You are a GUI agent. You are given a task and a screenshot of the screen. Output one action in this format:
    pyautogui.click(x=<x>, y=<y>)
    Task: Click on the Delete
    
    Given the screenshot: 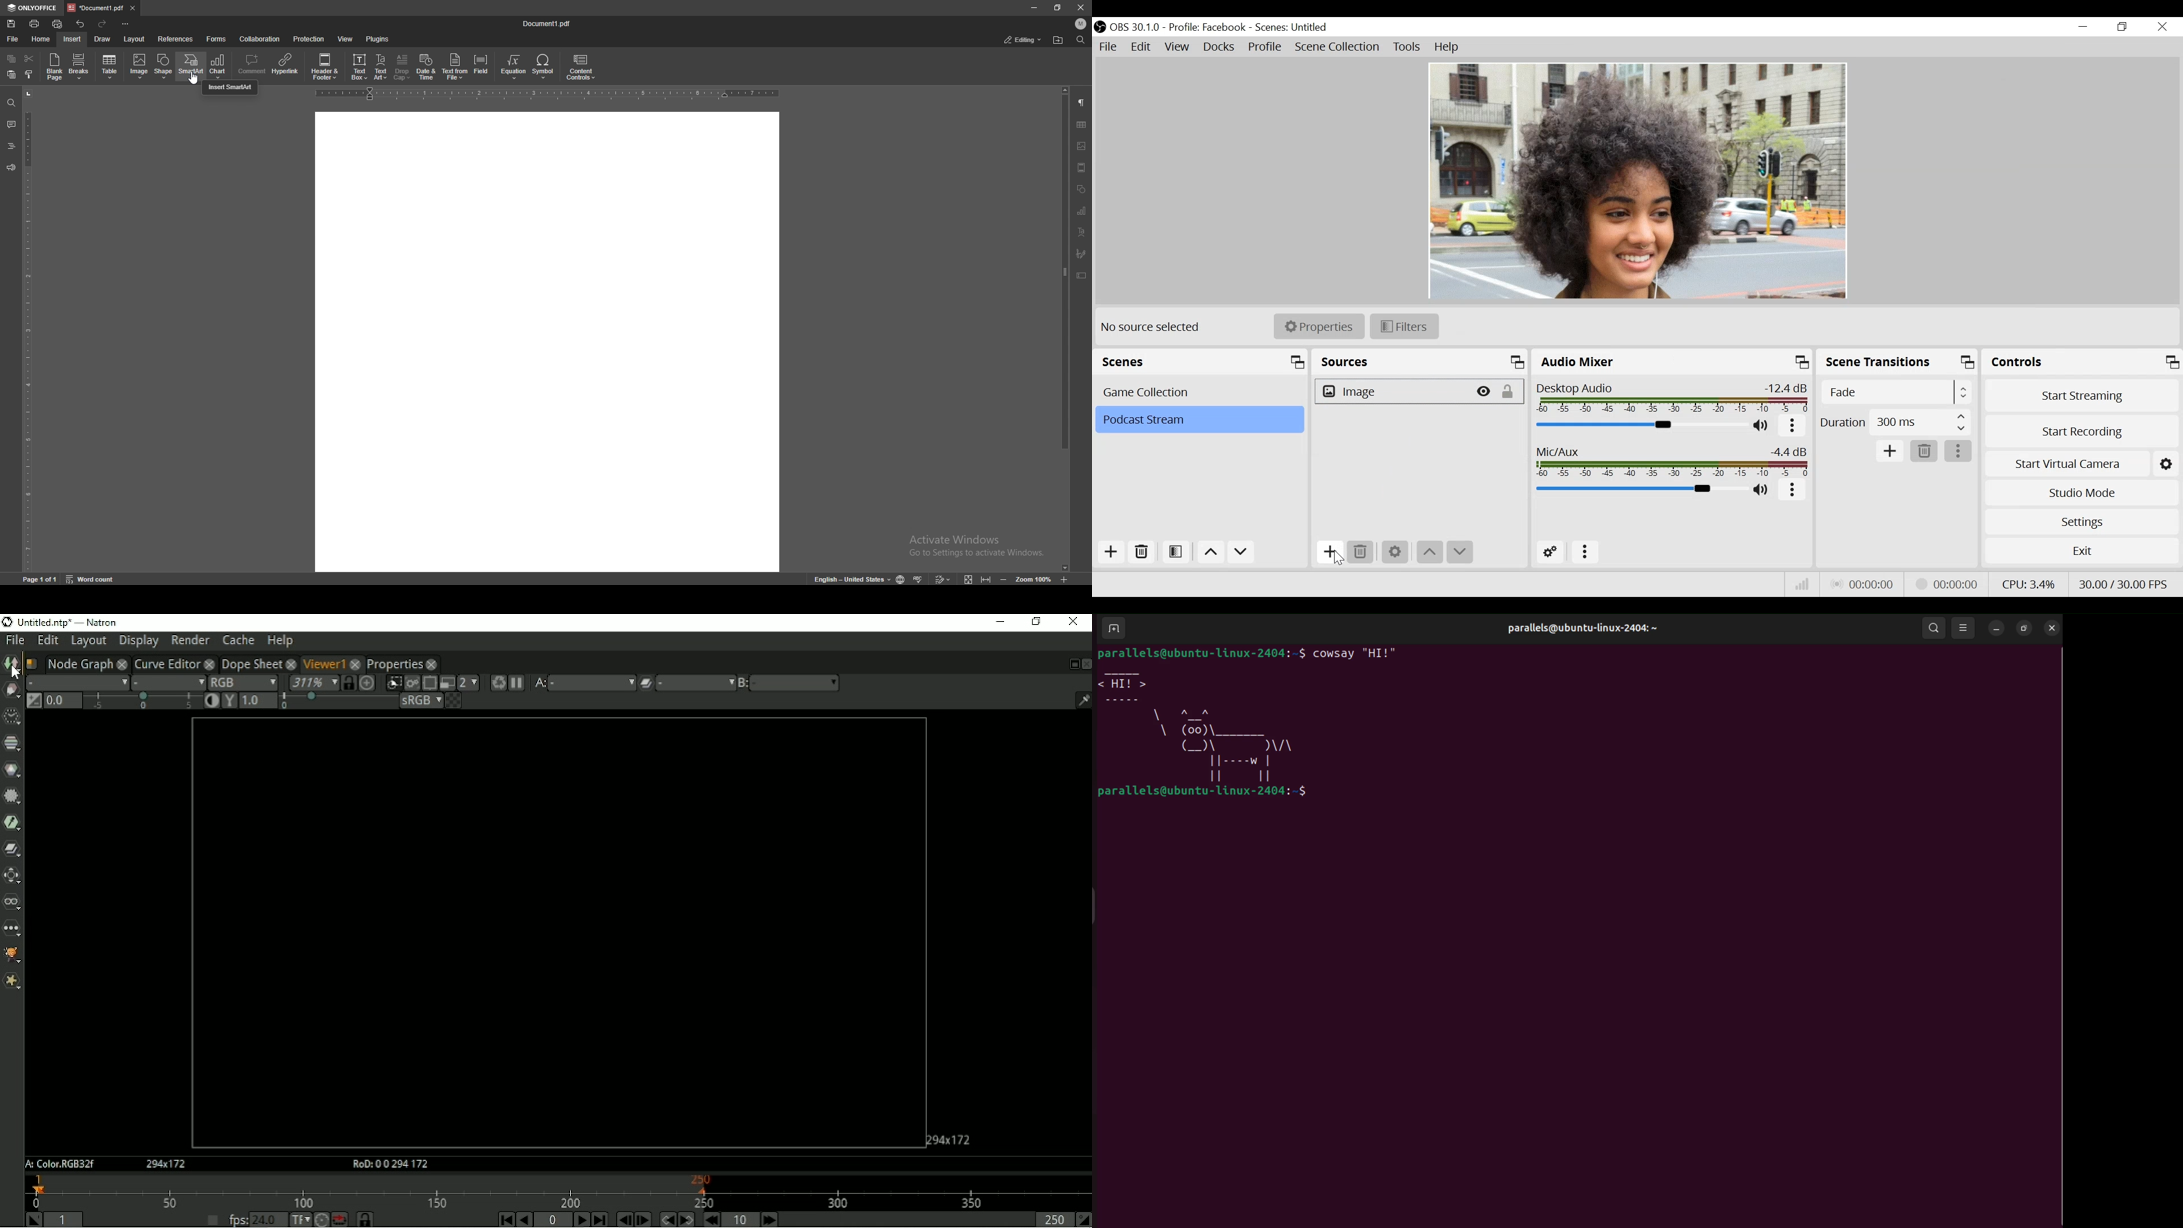 What is the action you would take?
    pyautogui.click(x=1925, y=452)
    